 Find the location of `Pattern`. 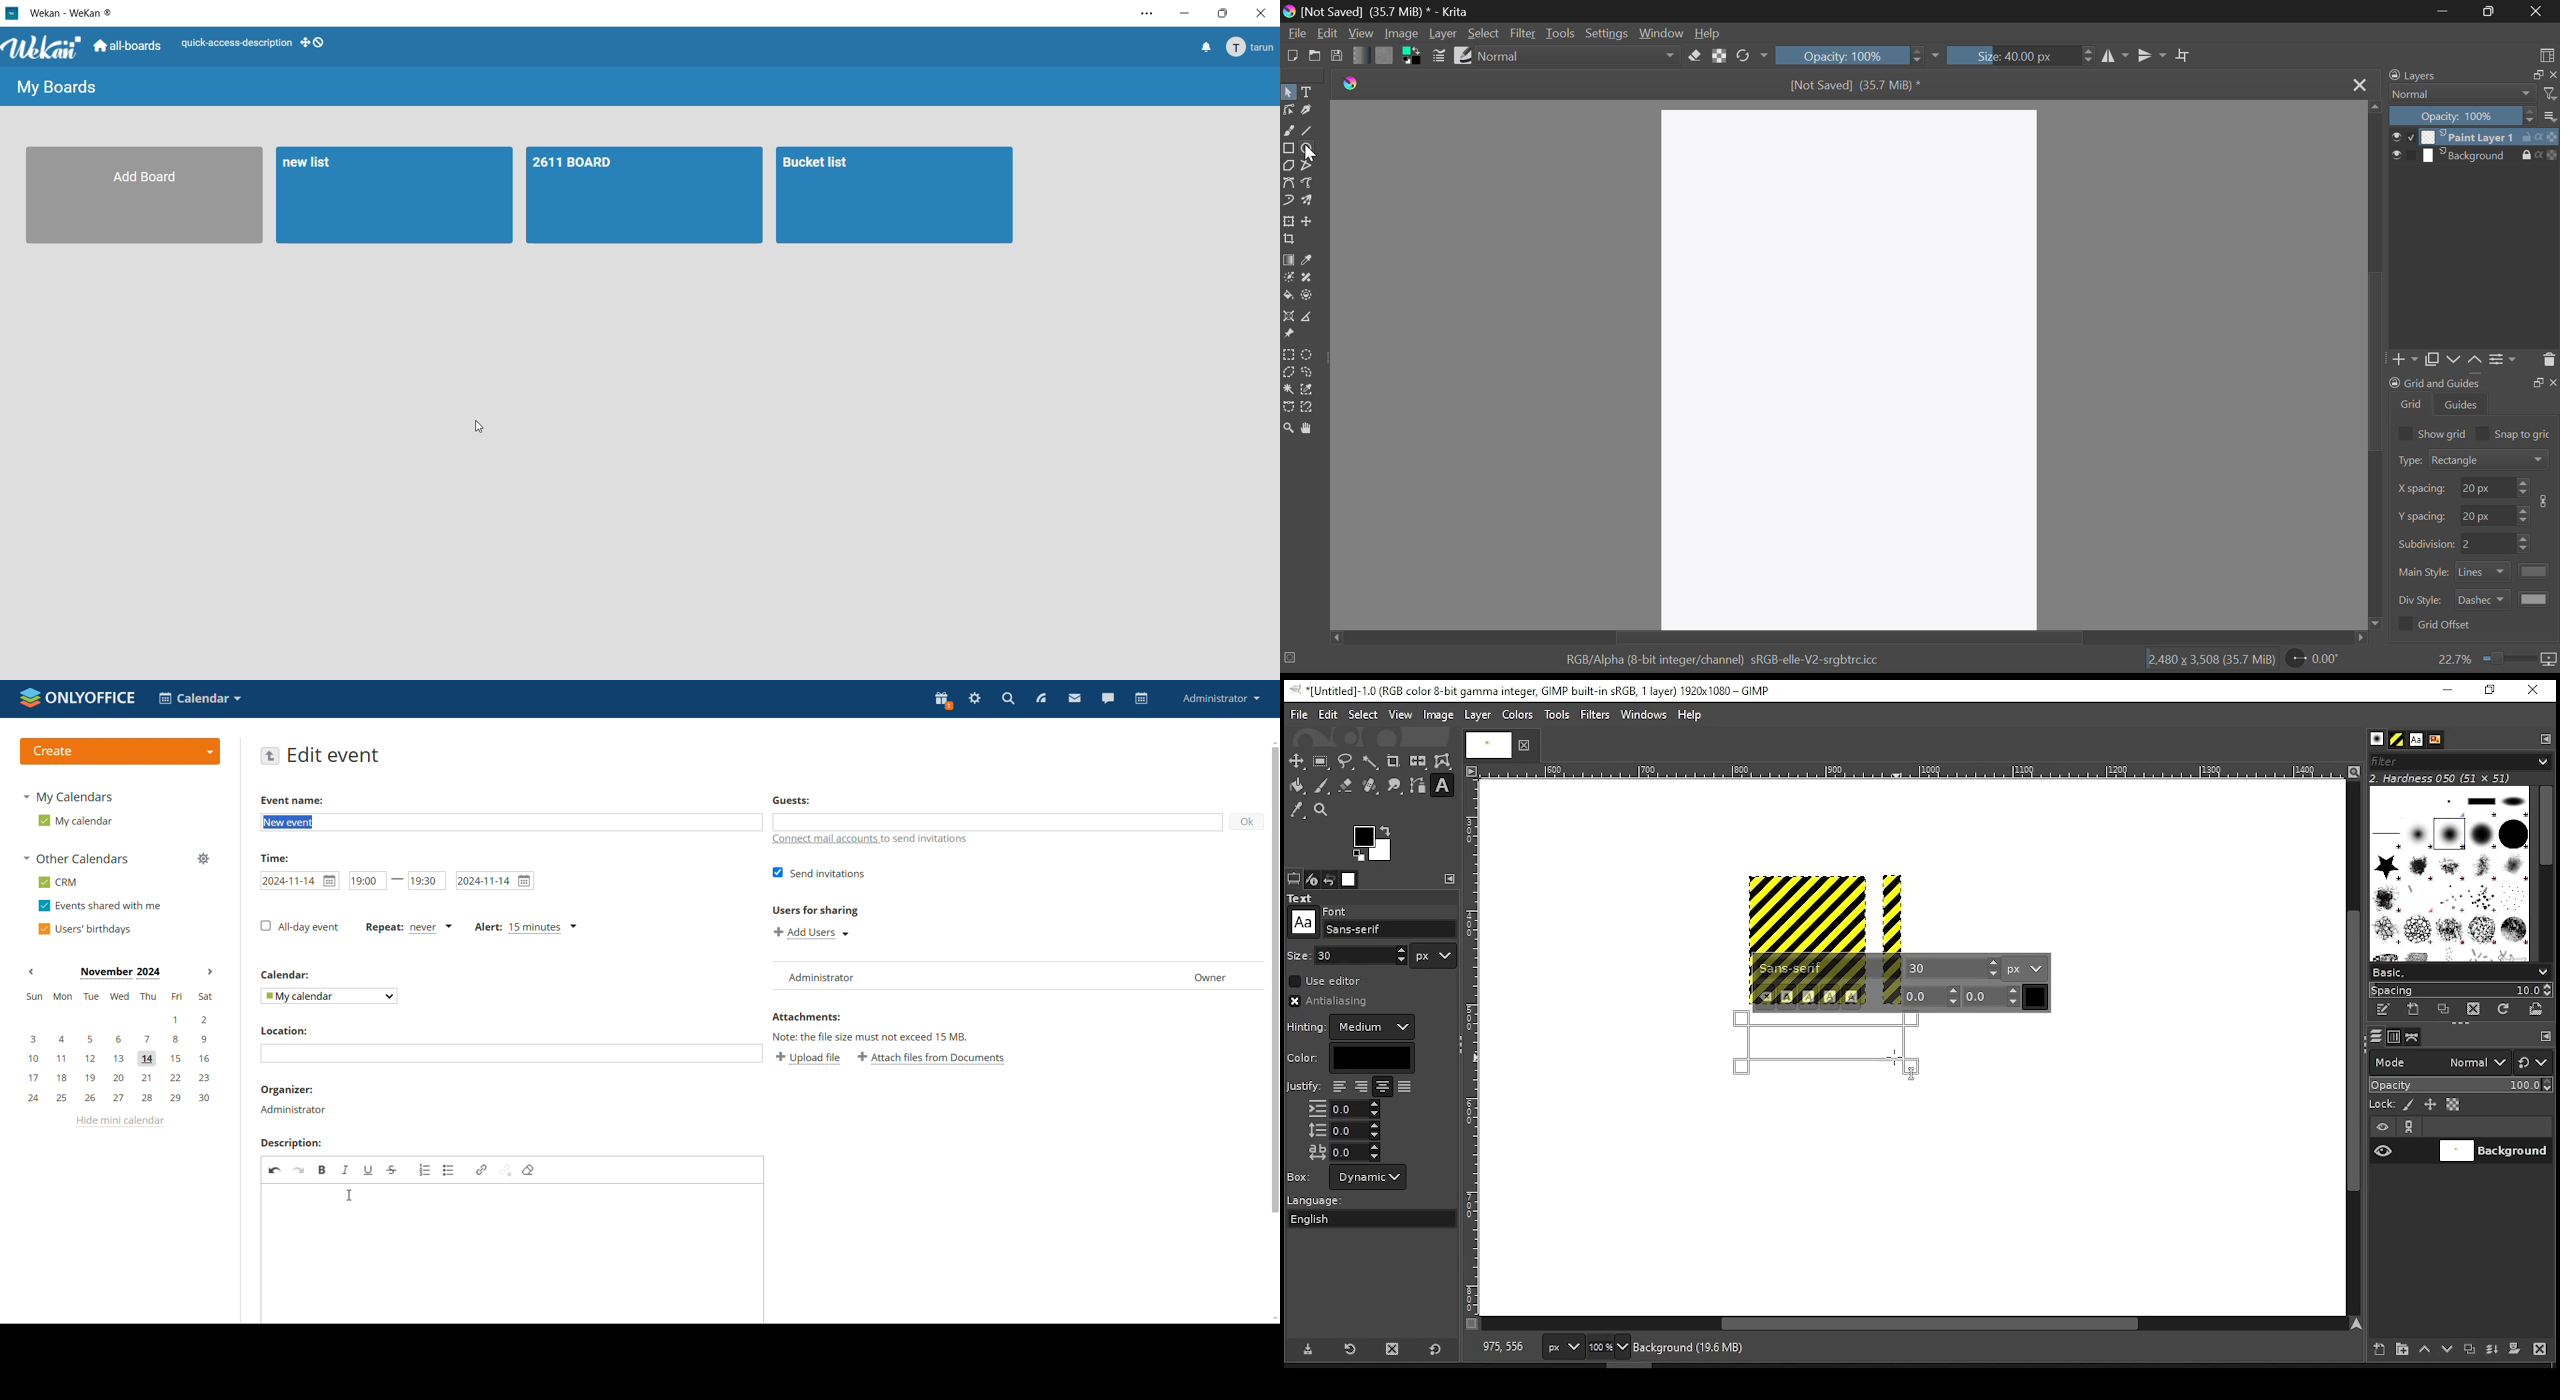

Pattern is located at coordinates (1384, 57).